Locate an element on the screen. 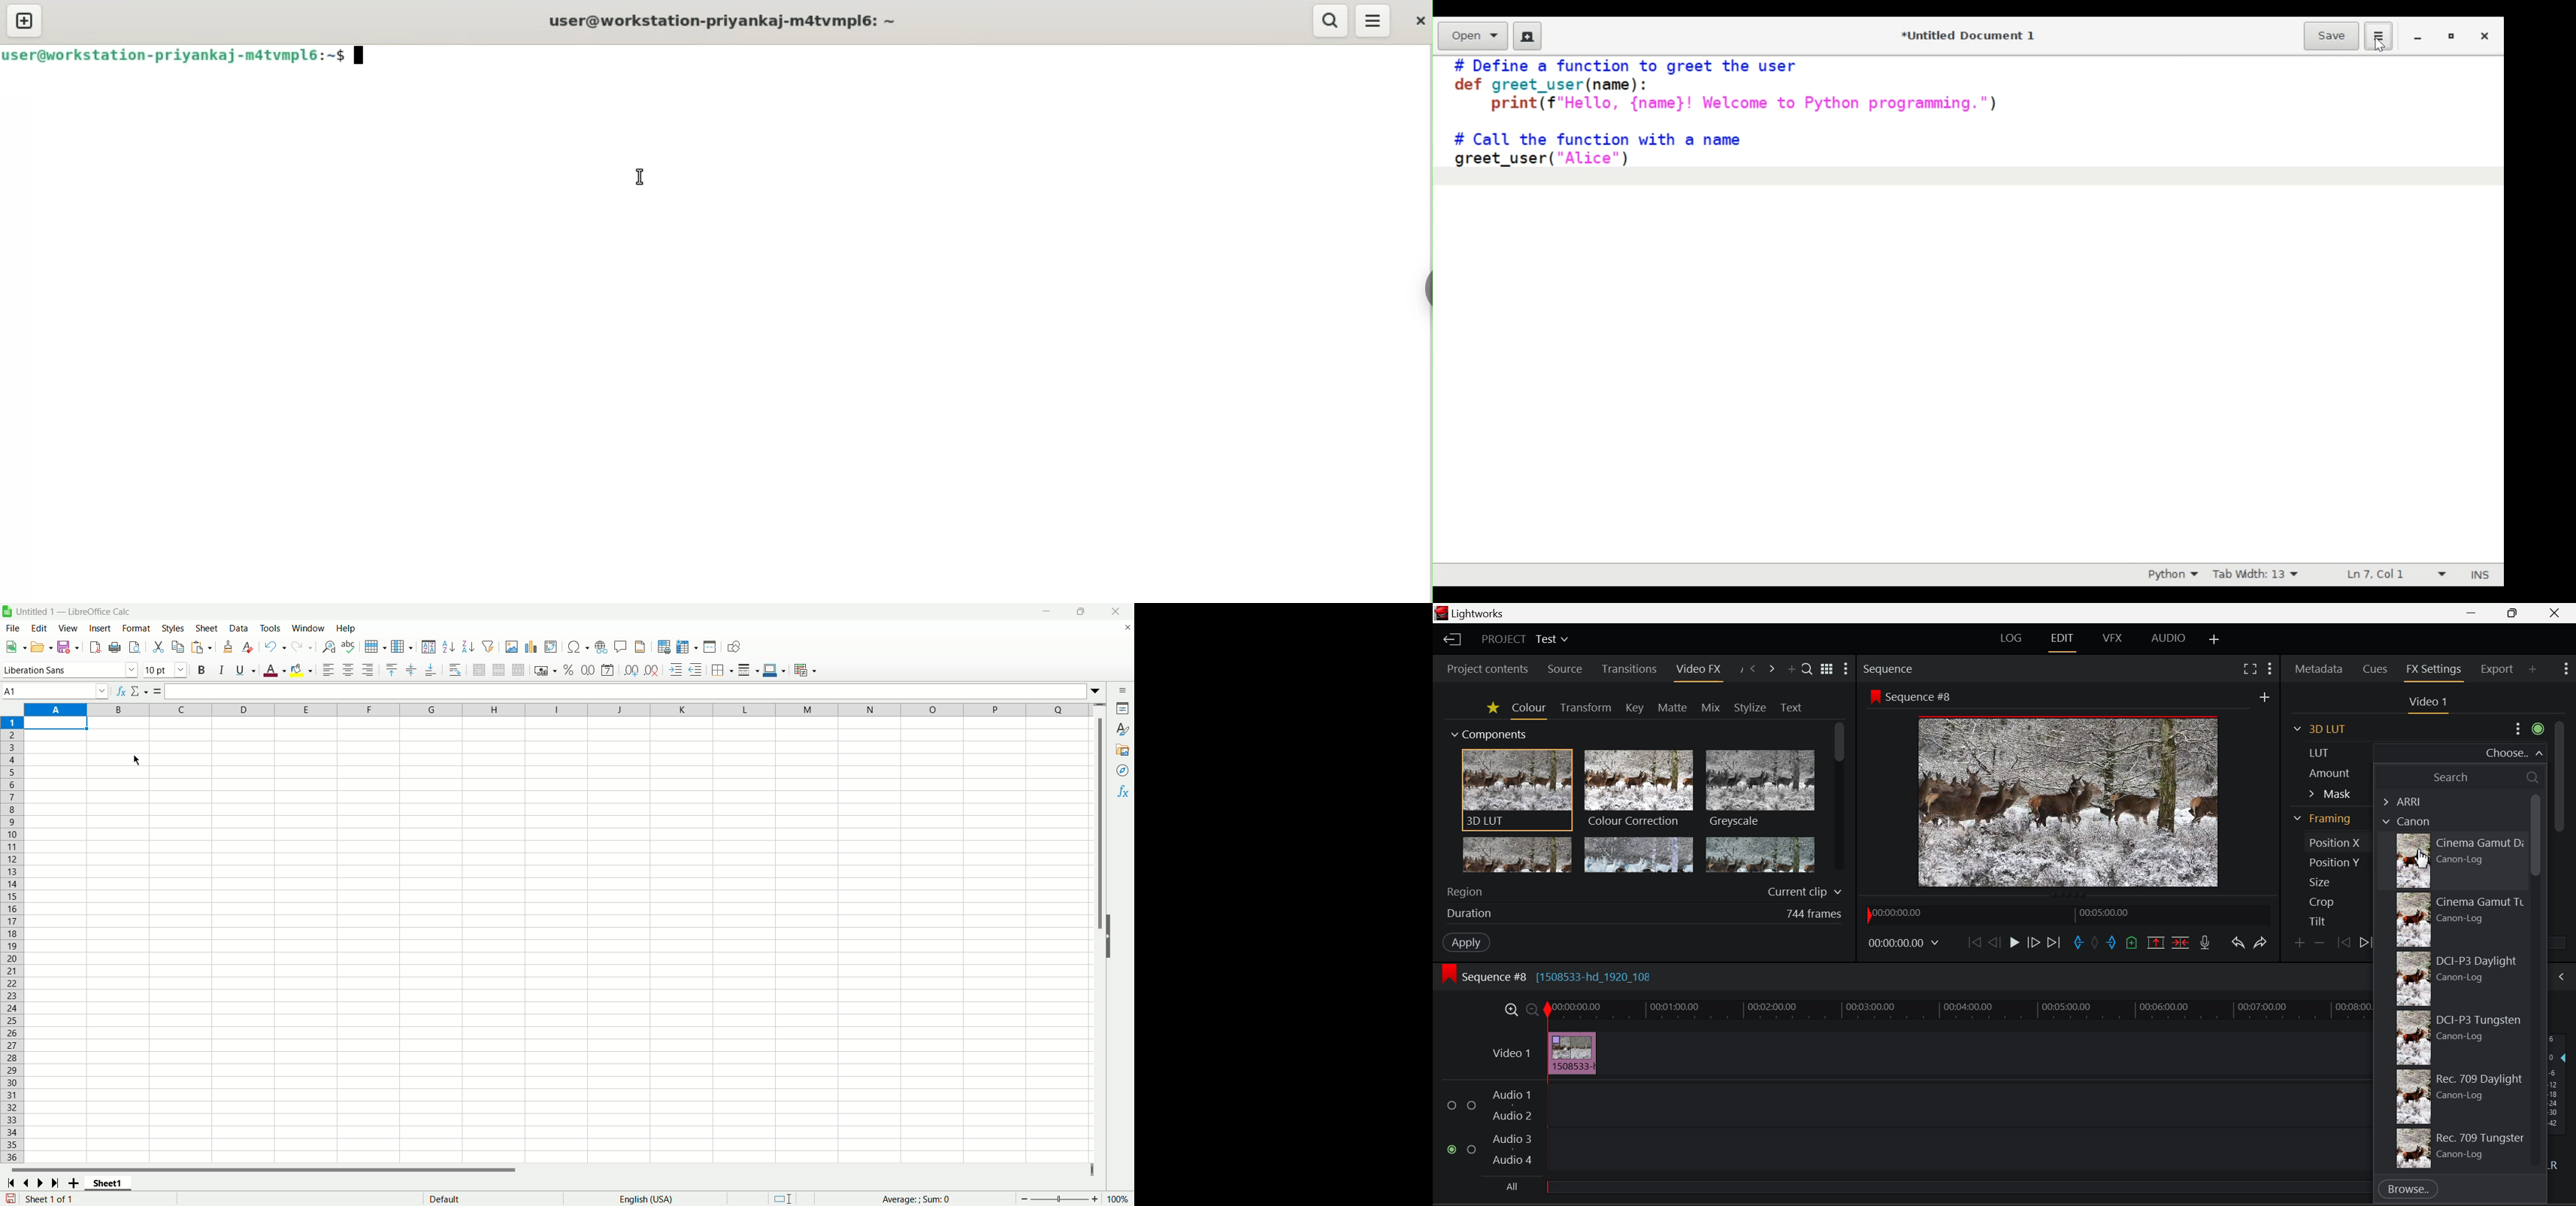 This screenshot has width=2576, height=1232. row number is located at coordinates (13, 940).